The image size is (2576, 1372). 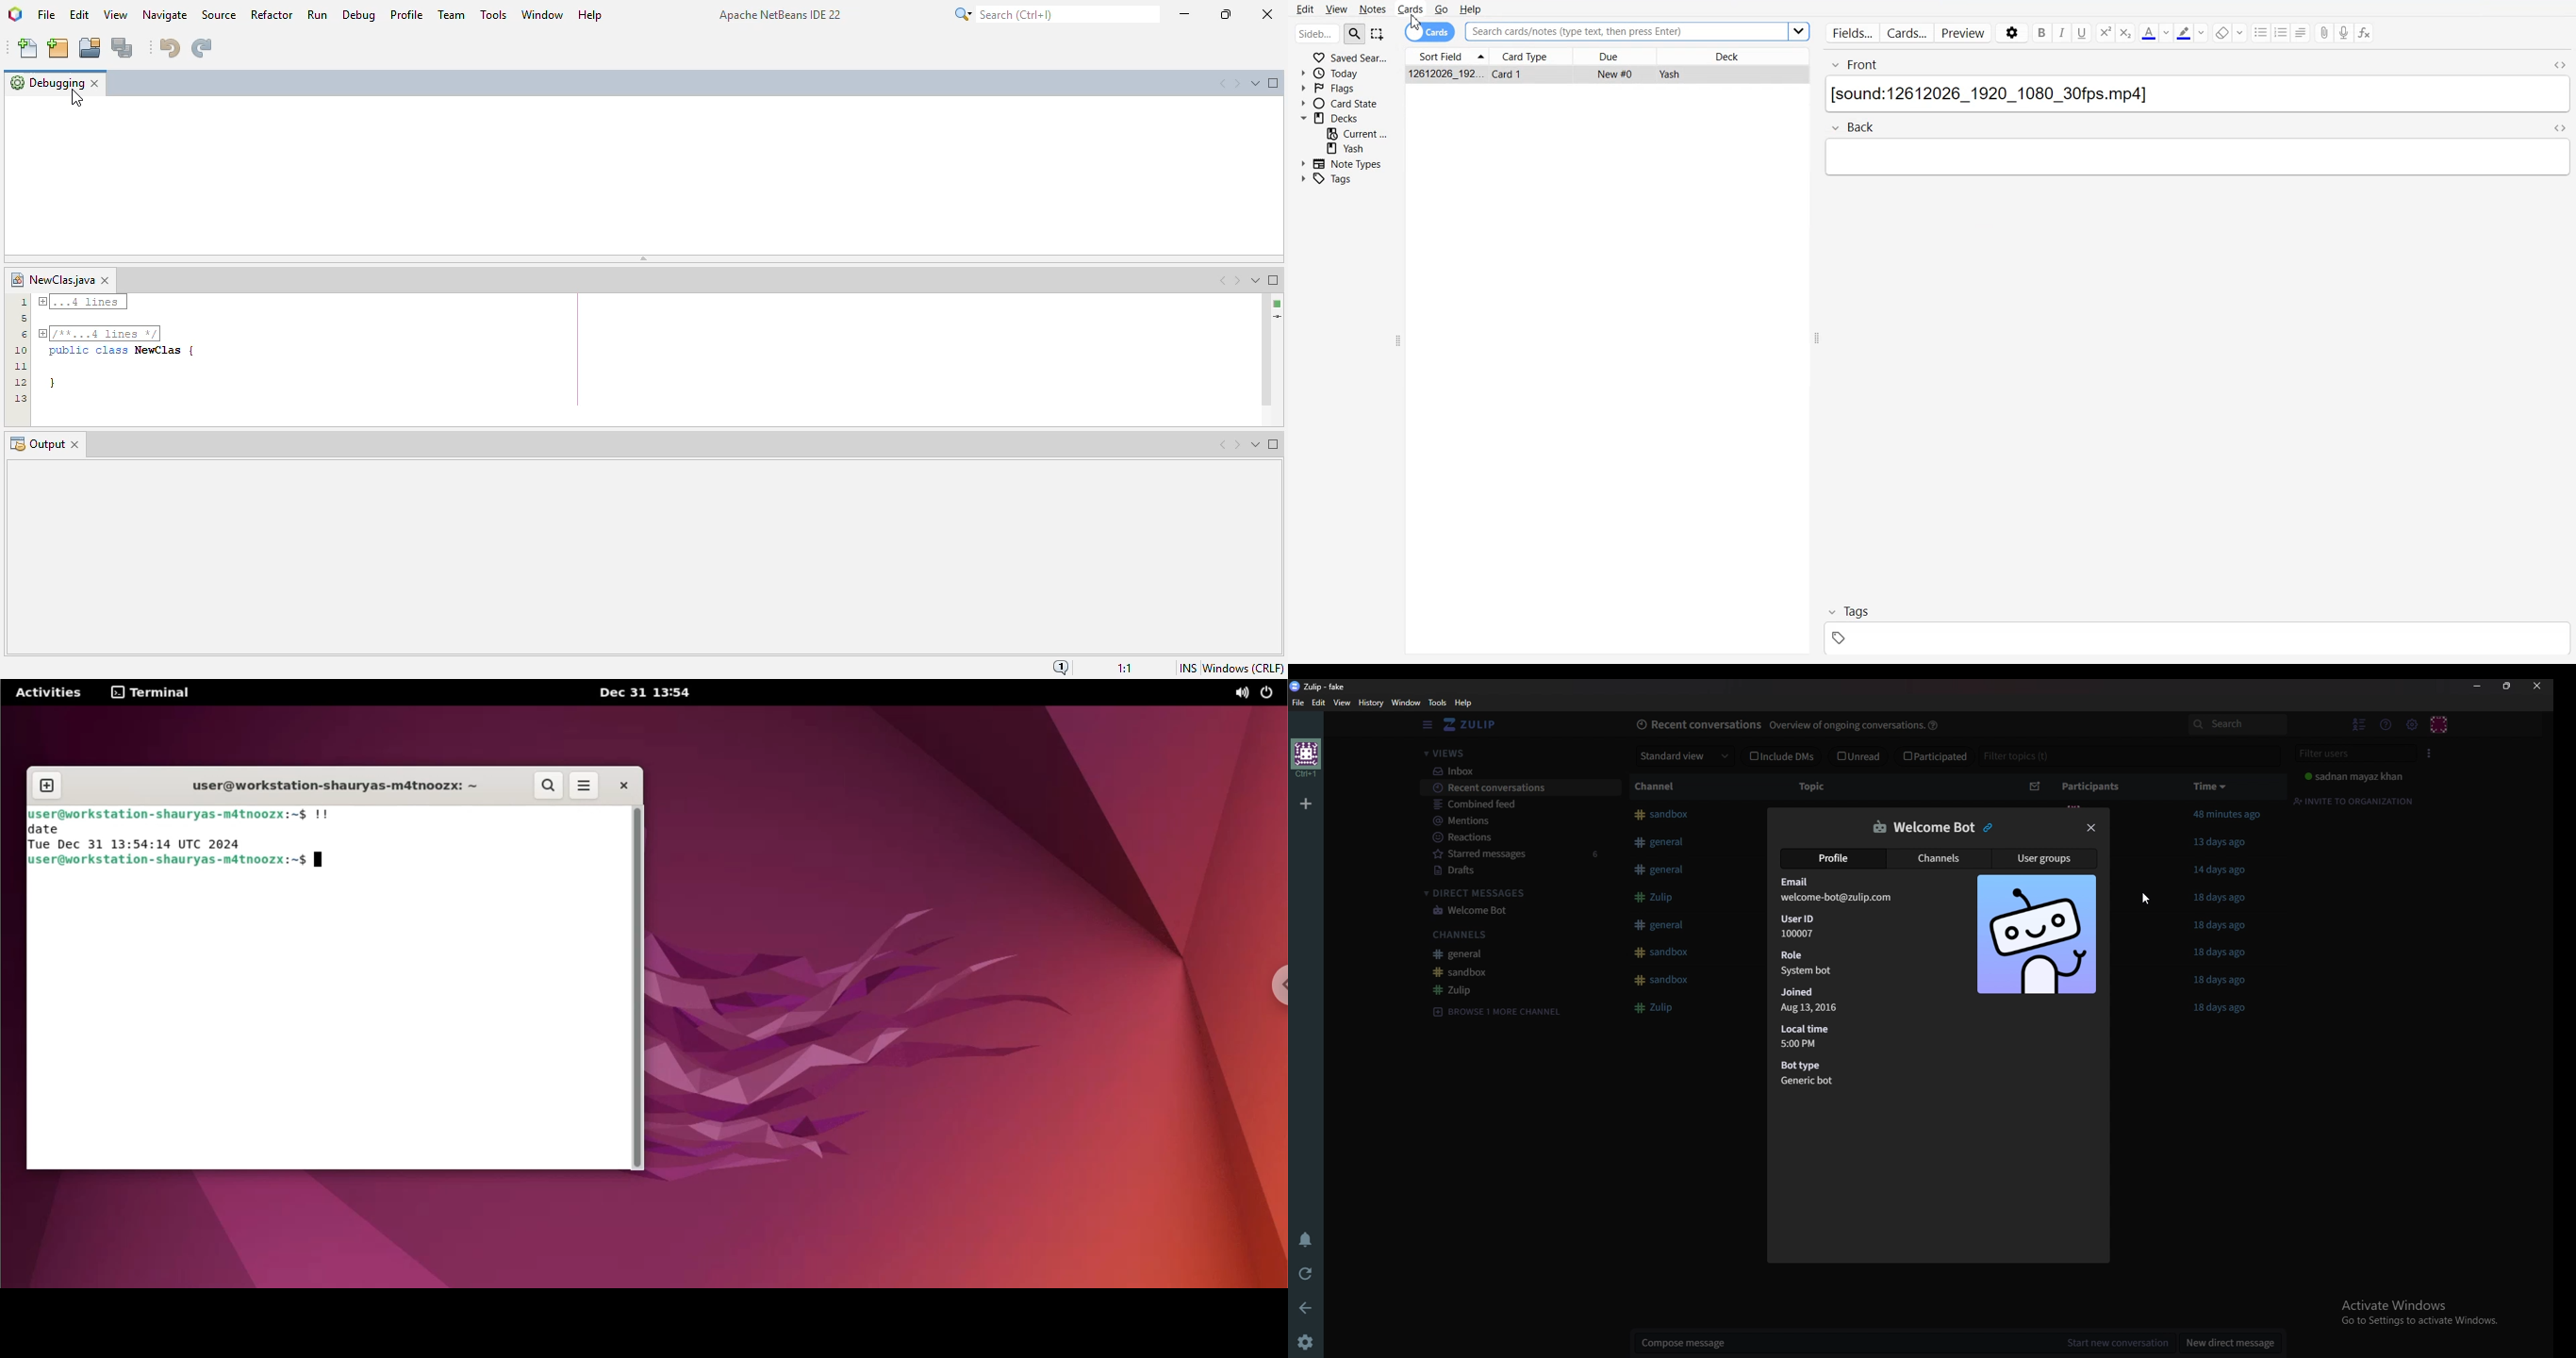 What do you see at coordinates (2345, 33) in the screenshot?
I see `Record audio` at bounding box center [2345, 33].